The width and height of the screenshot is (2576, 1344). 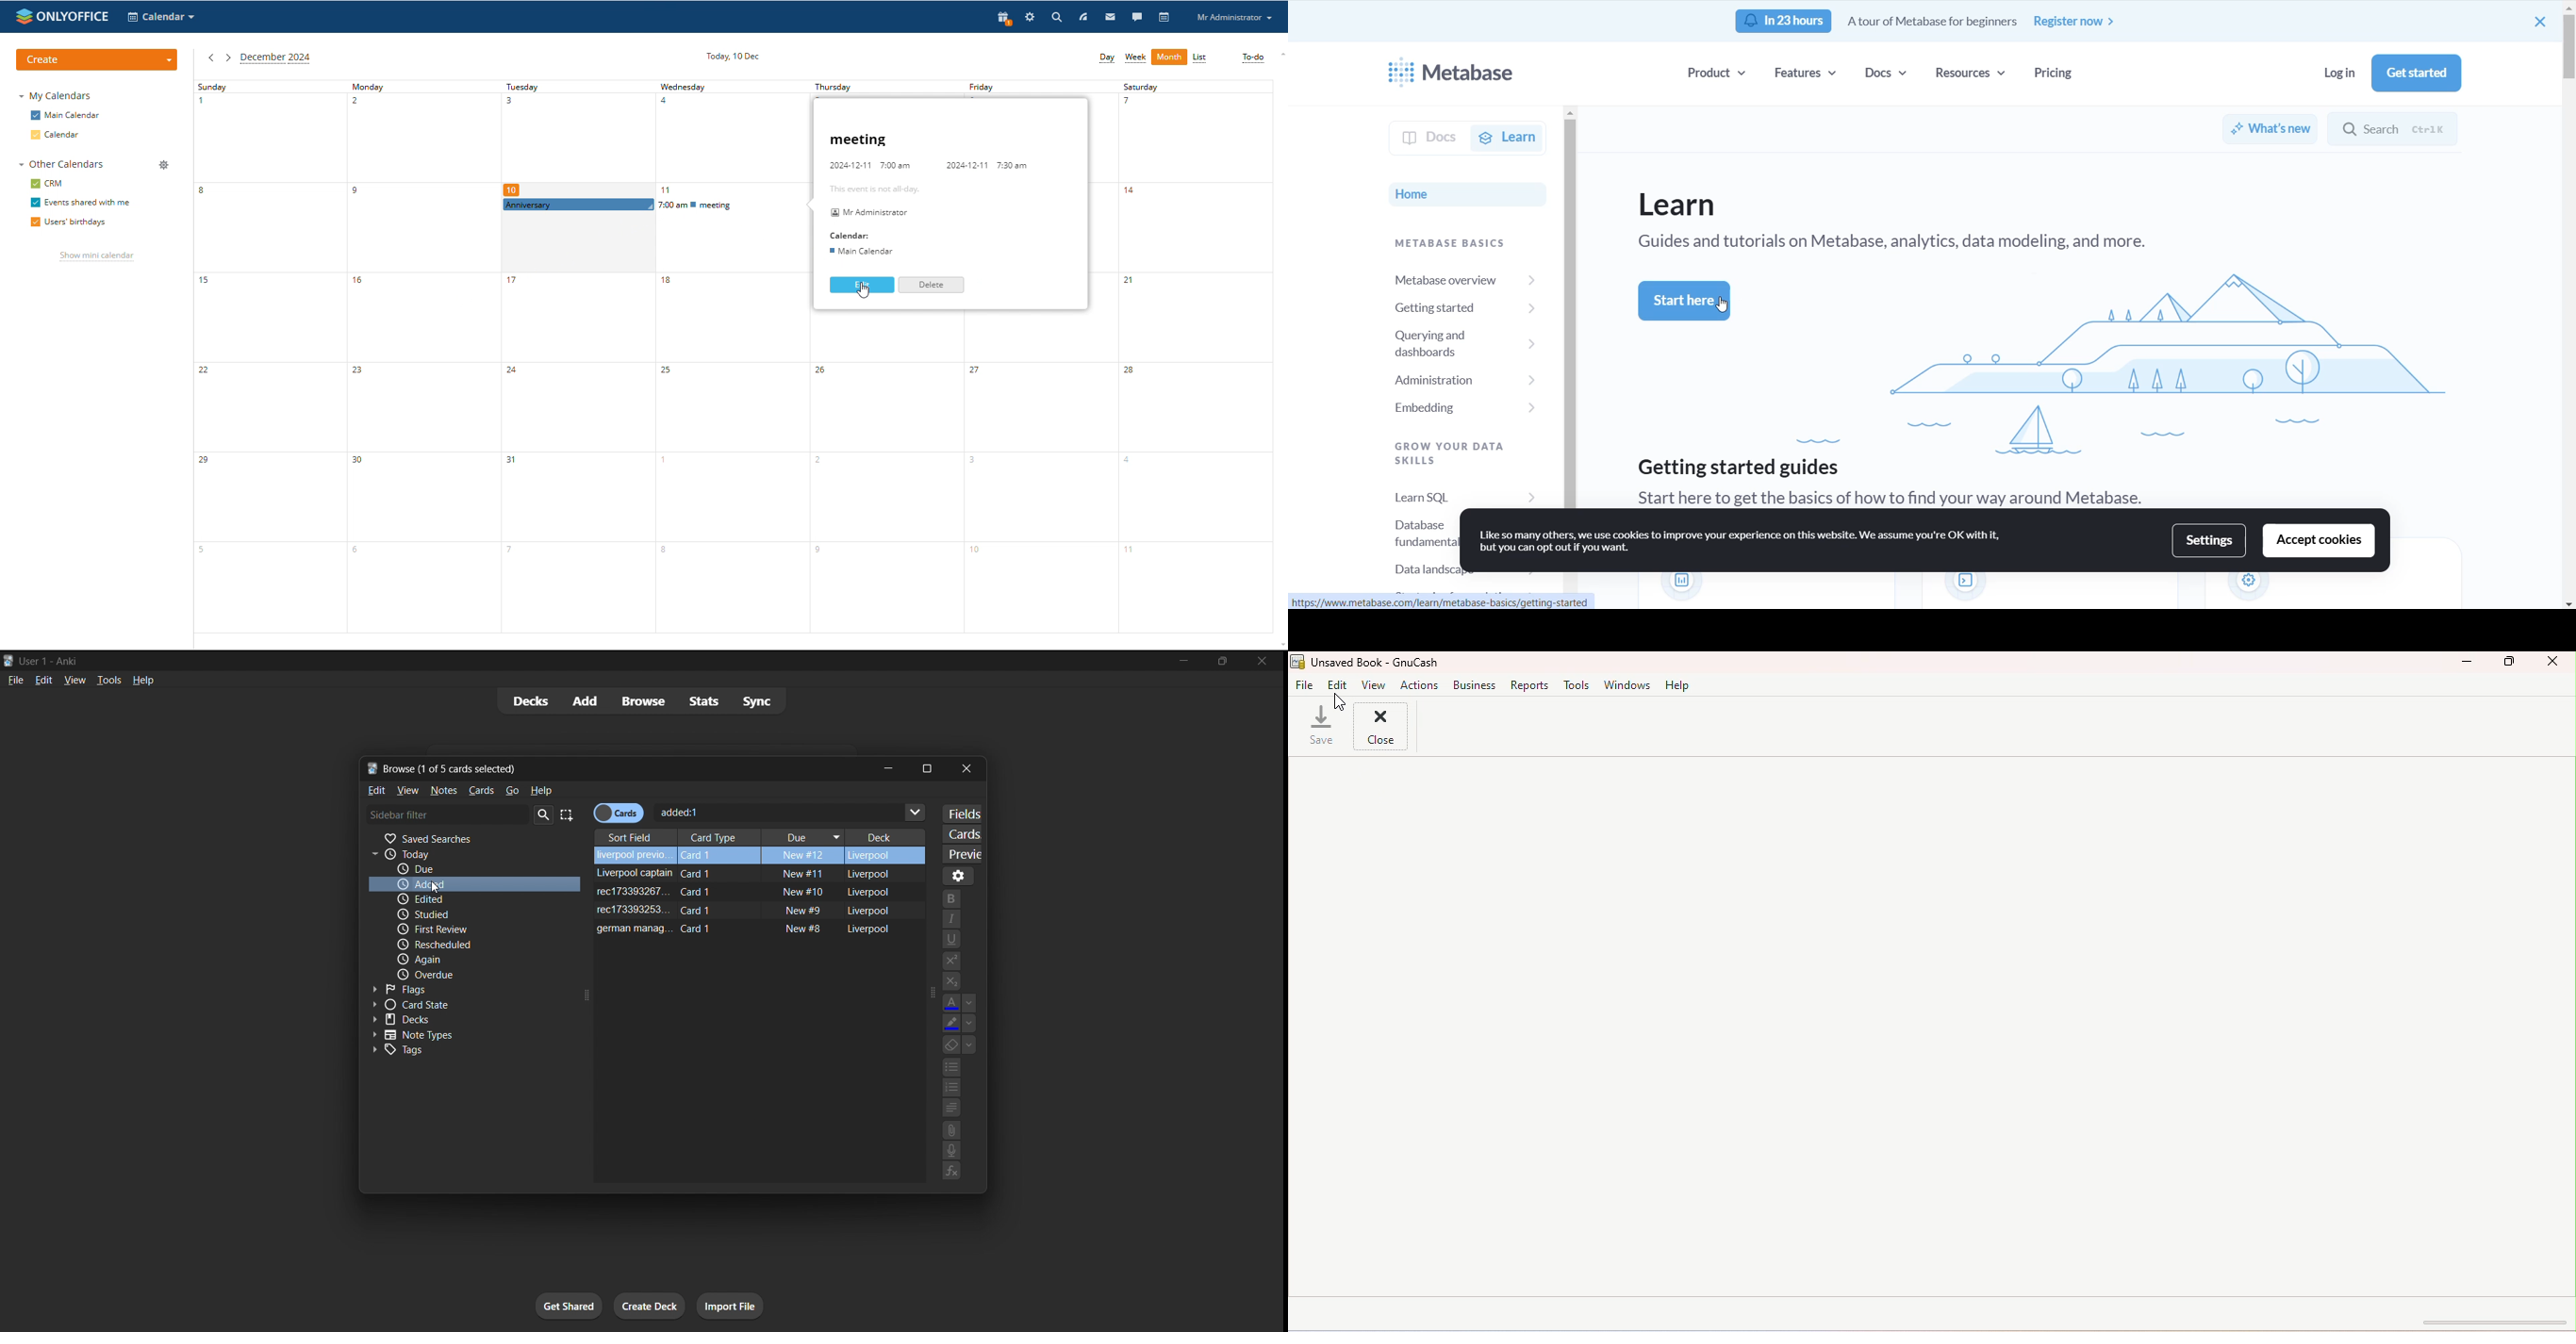 What do you see at coordinates (1807, 74) in the screenshot?
I see `features` at bounding box center [1807, 74].